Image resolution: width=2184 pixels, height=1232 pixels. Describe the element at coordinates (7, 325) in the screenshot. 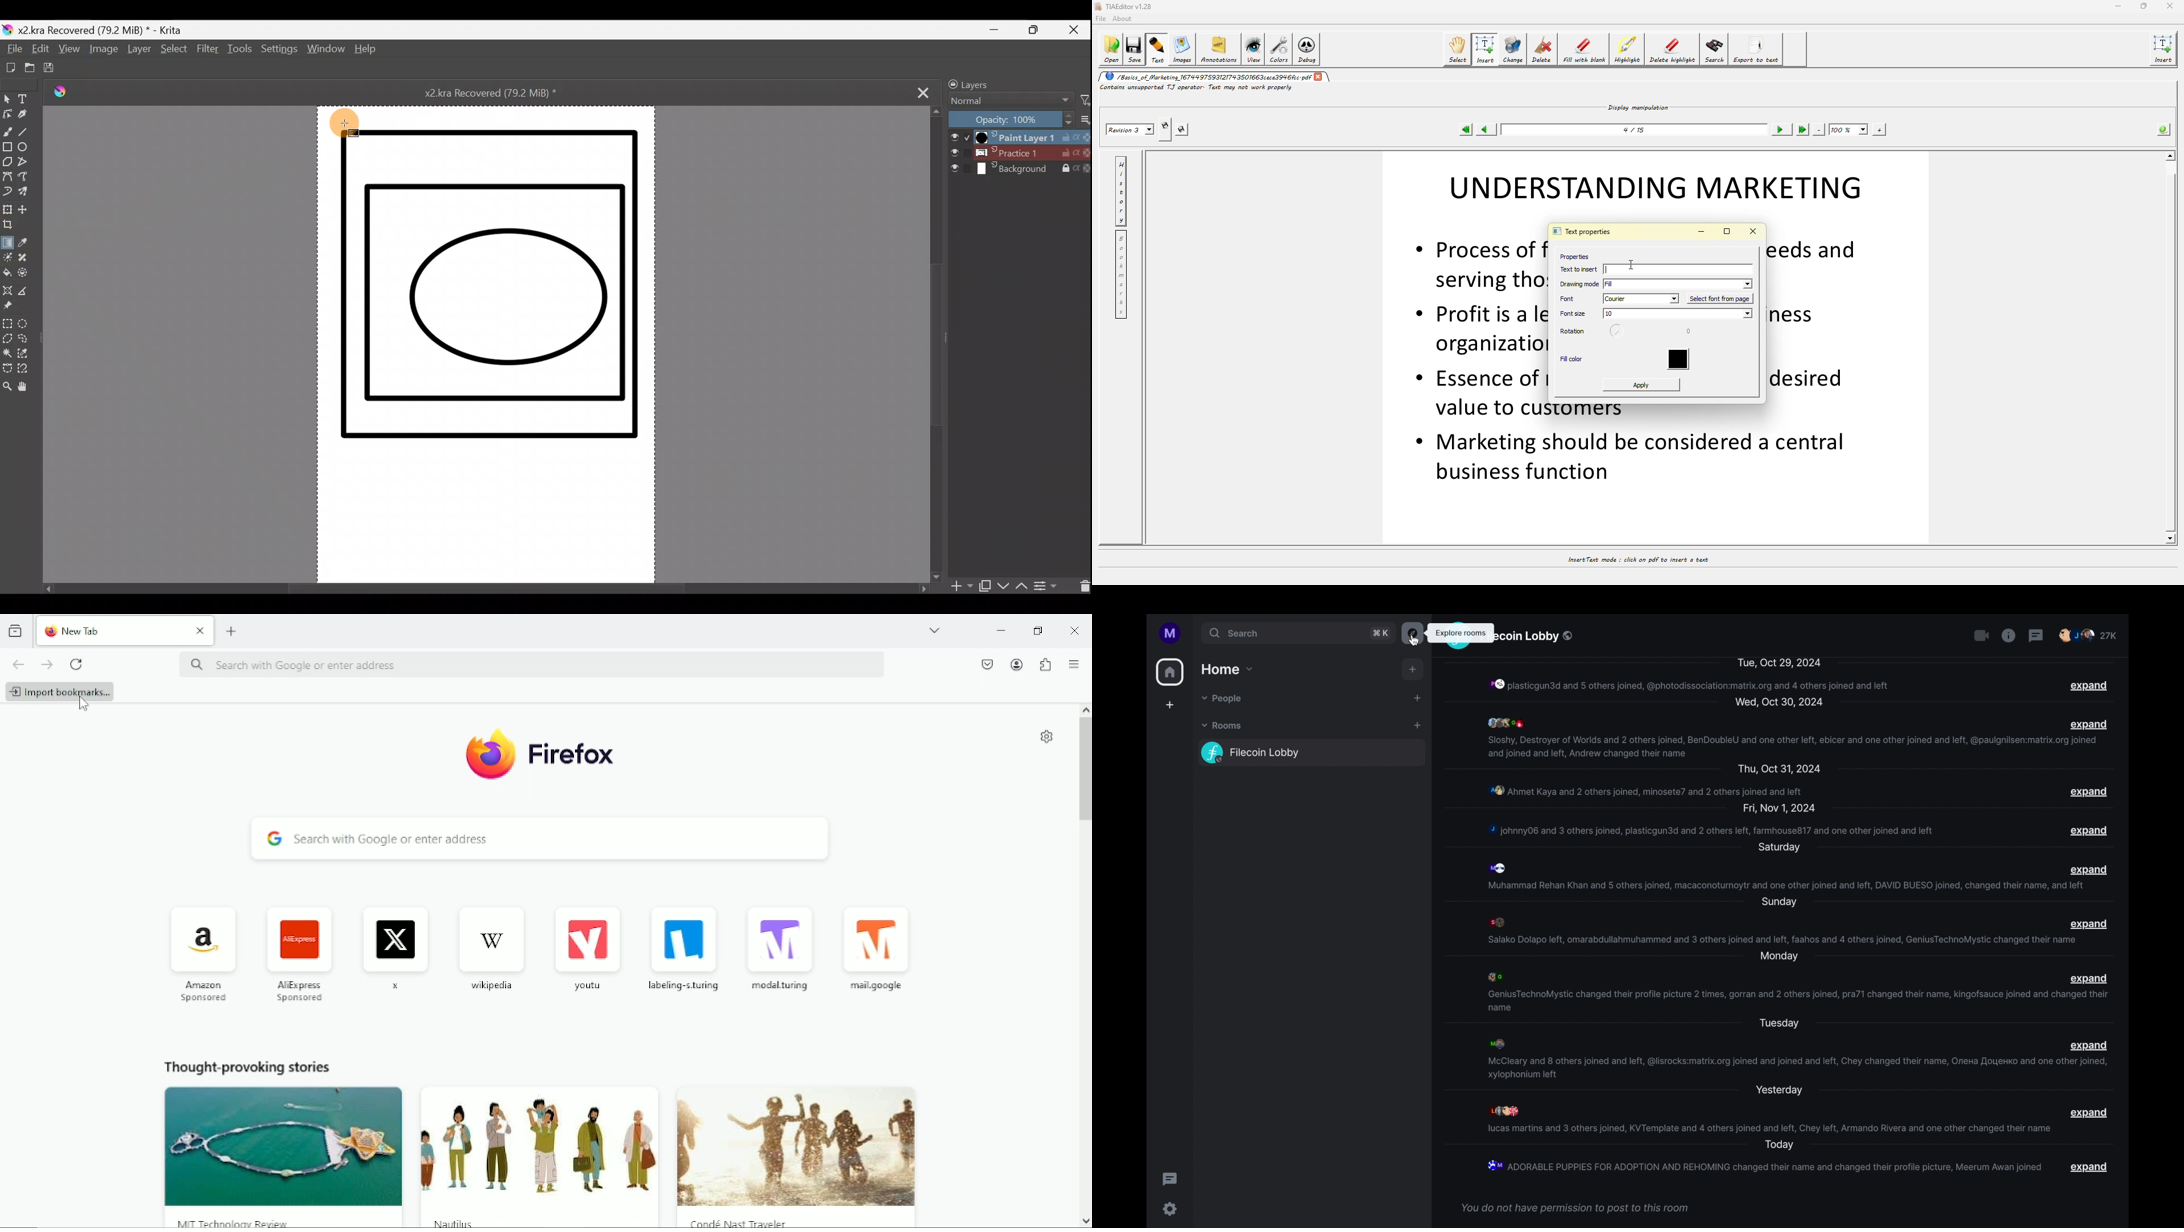

I see `Rectangular selection tool` at that location.